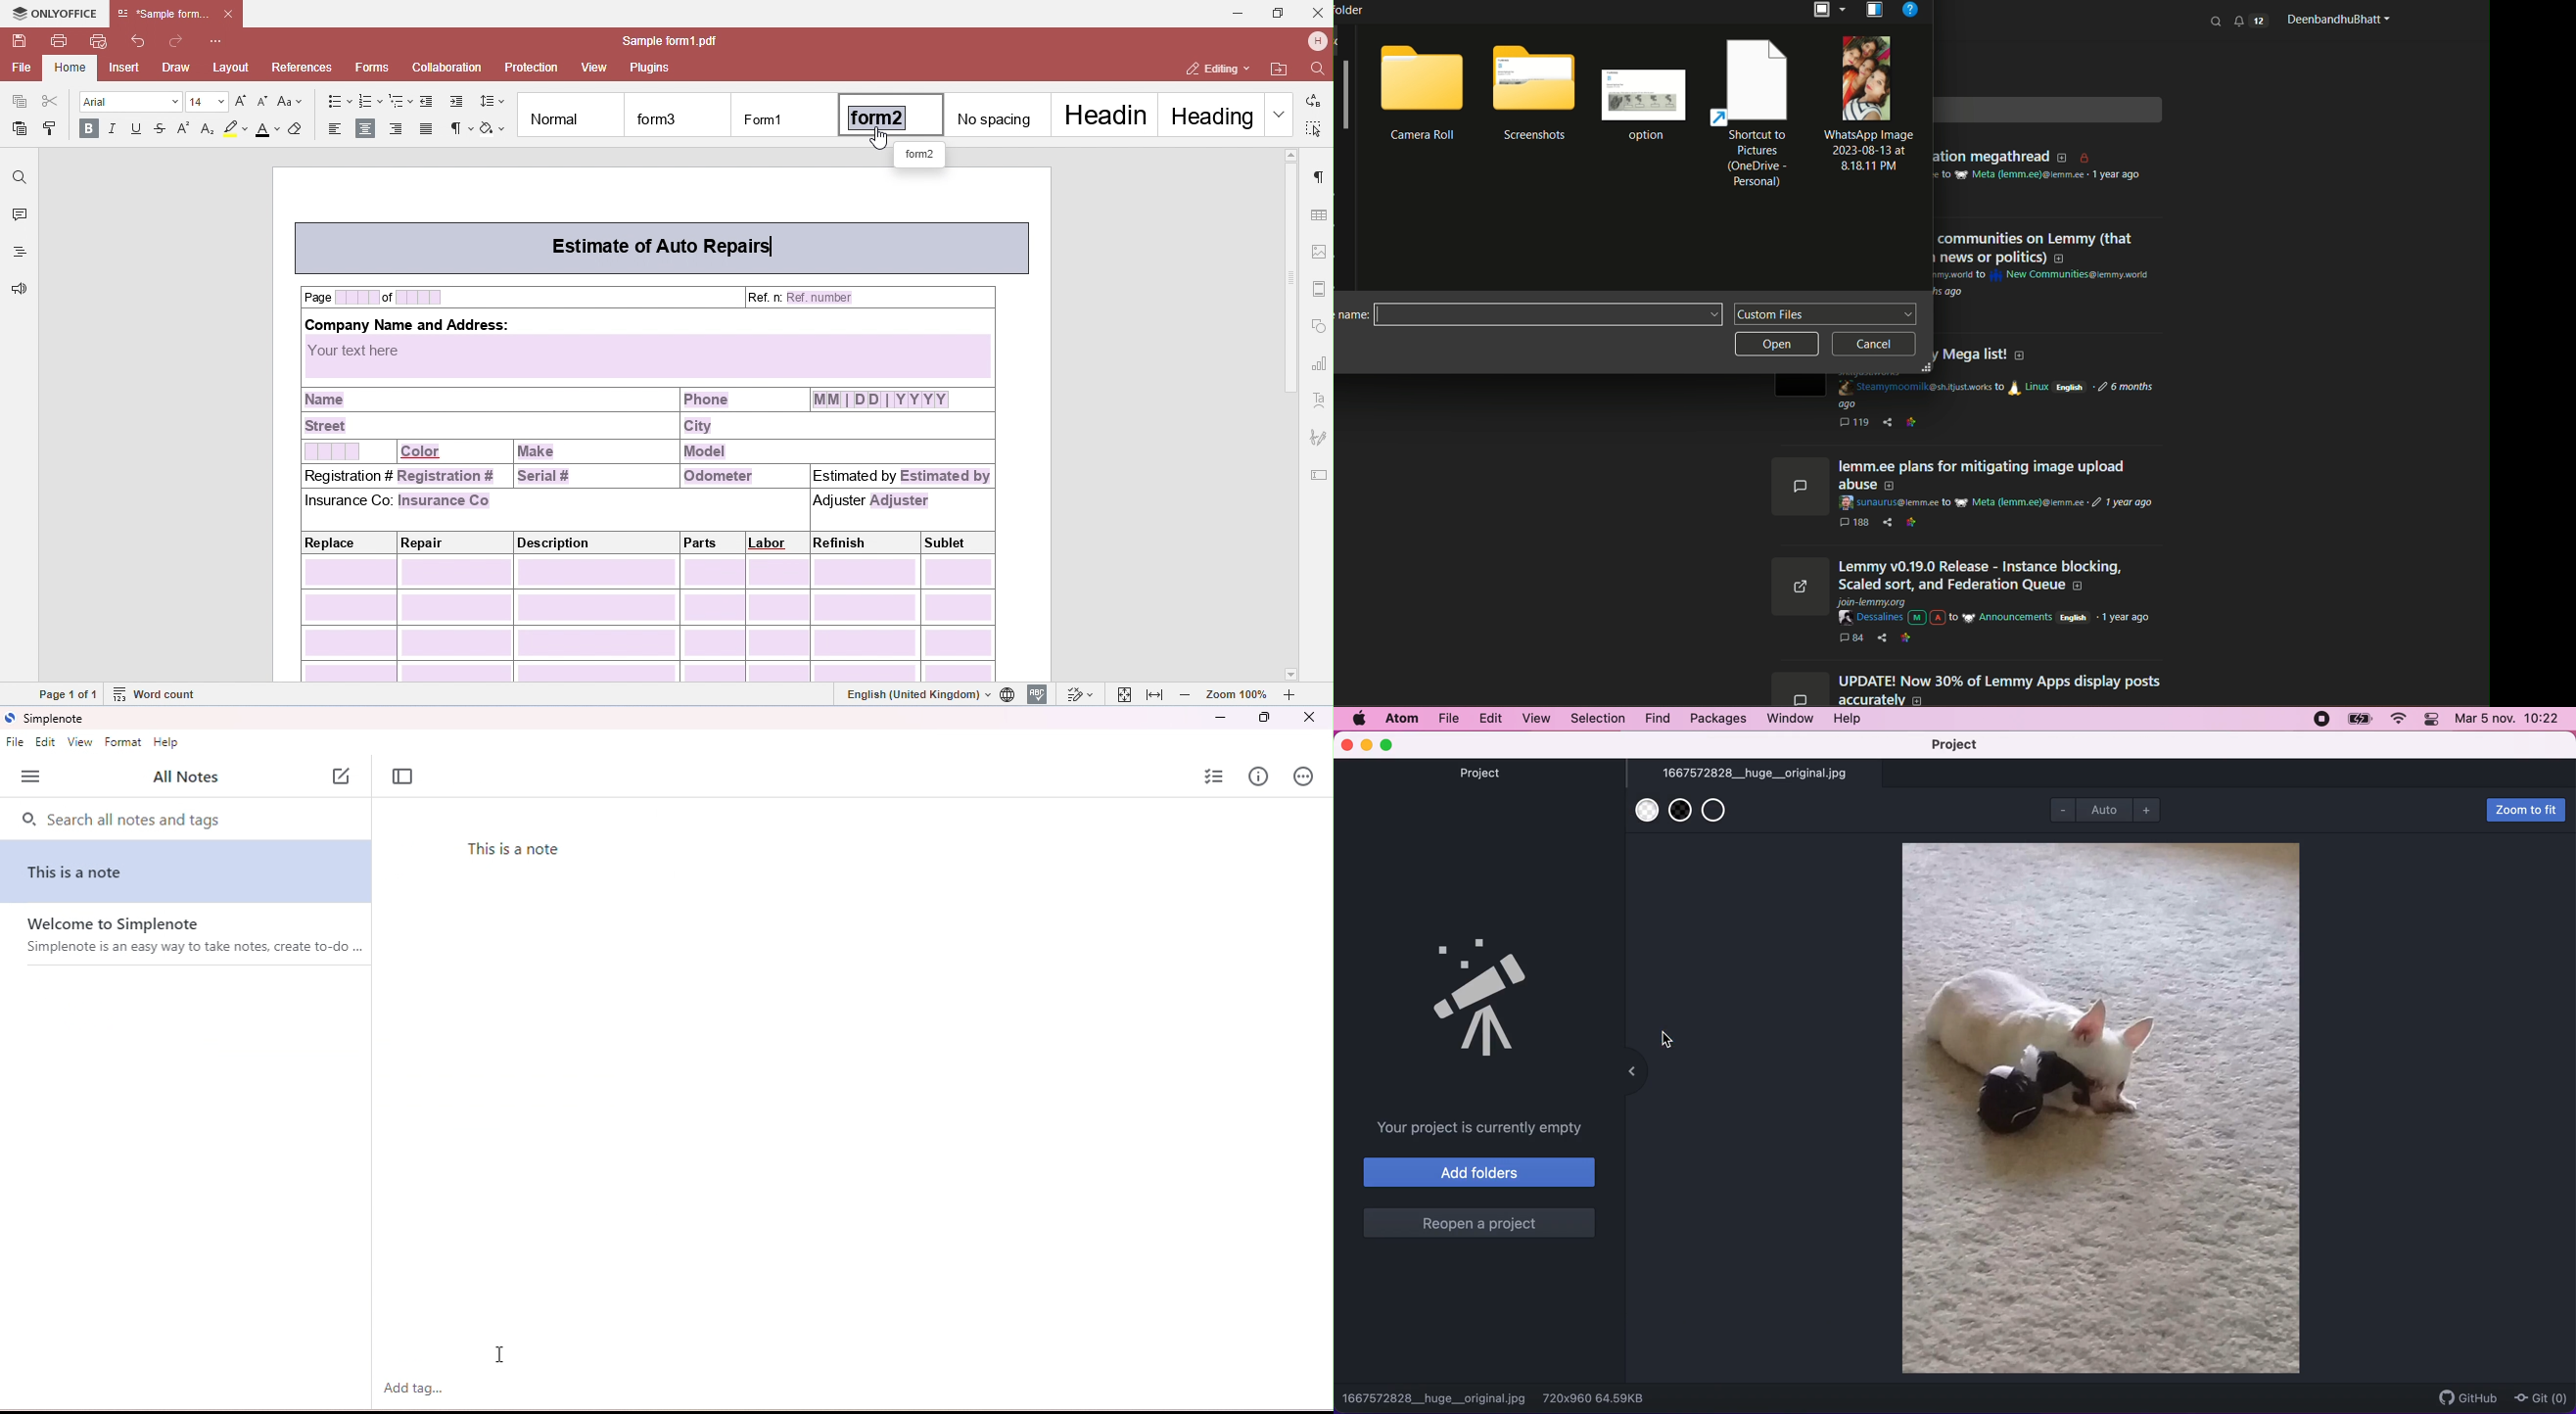  I want to click on cursor movement, so click(499, 1356).